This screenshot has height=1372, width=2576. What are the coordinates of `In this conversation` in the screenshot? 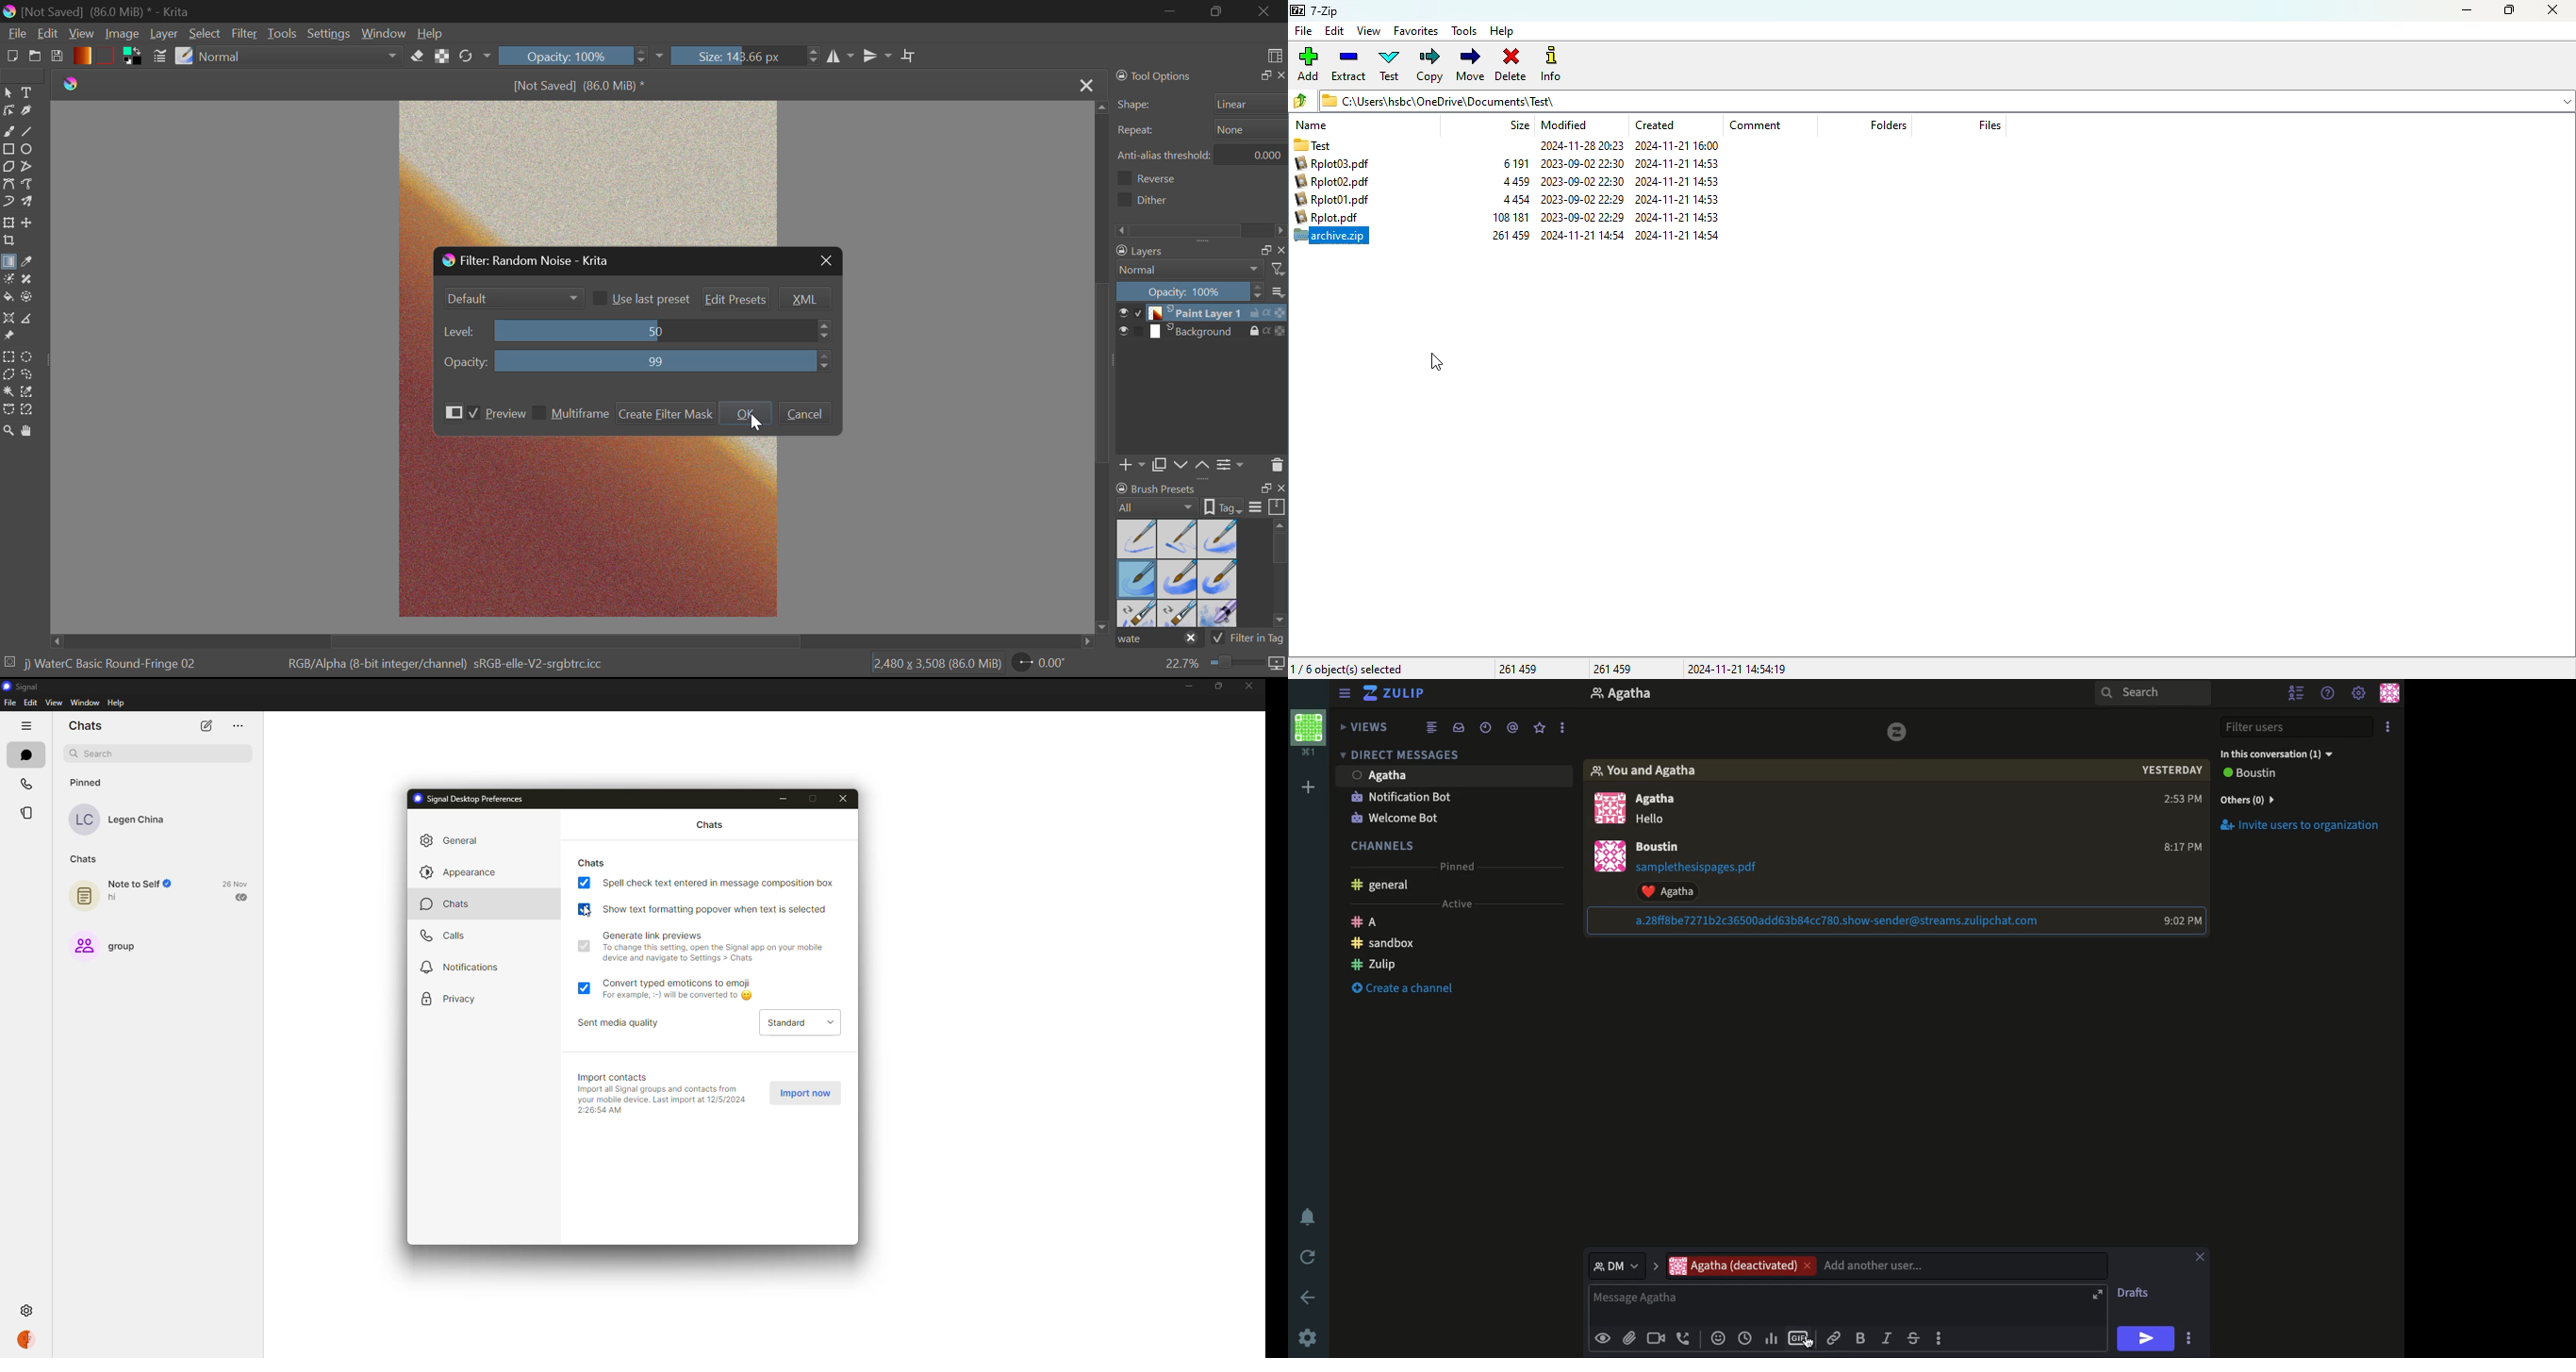 It's located at (2281, 755).